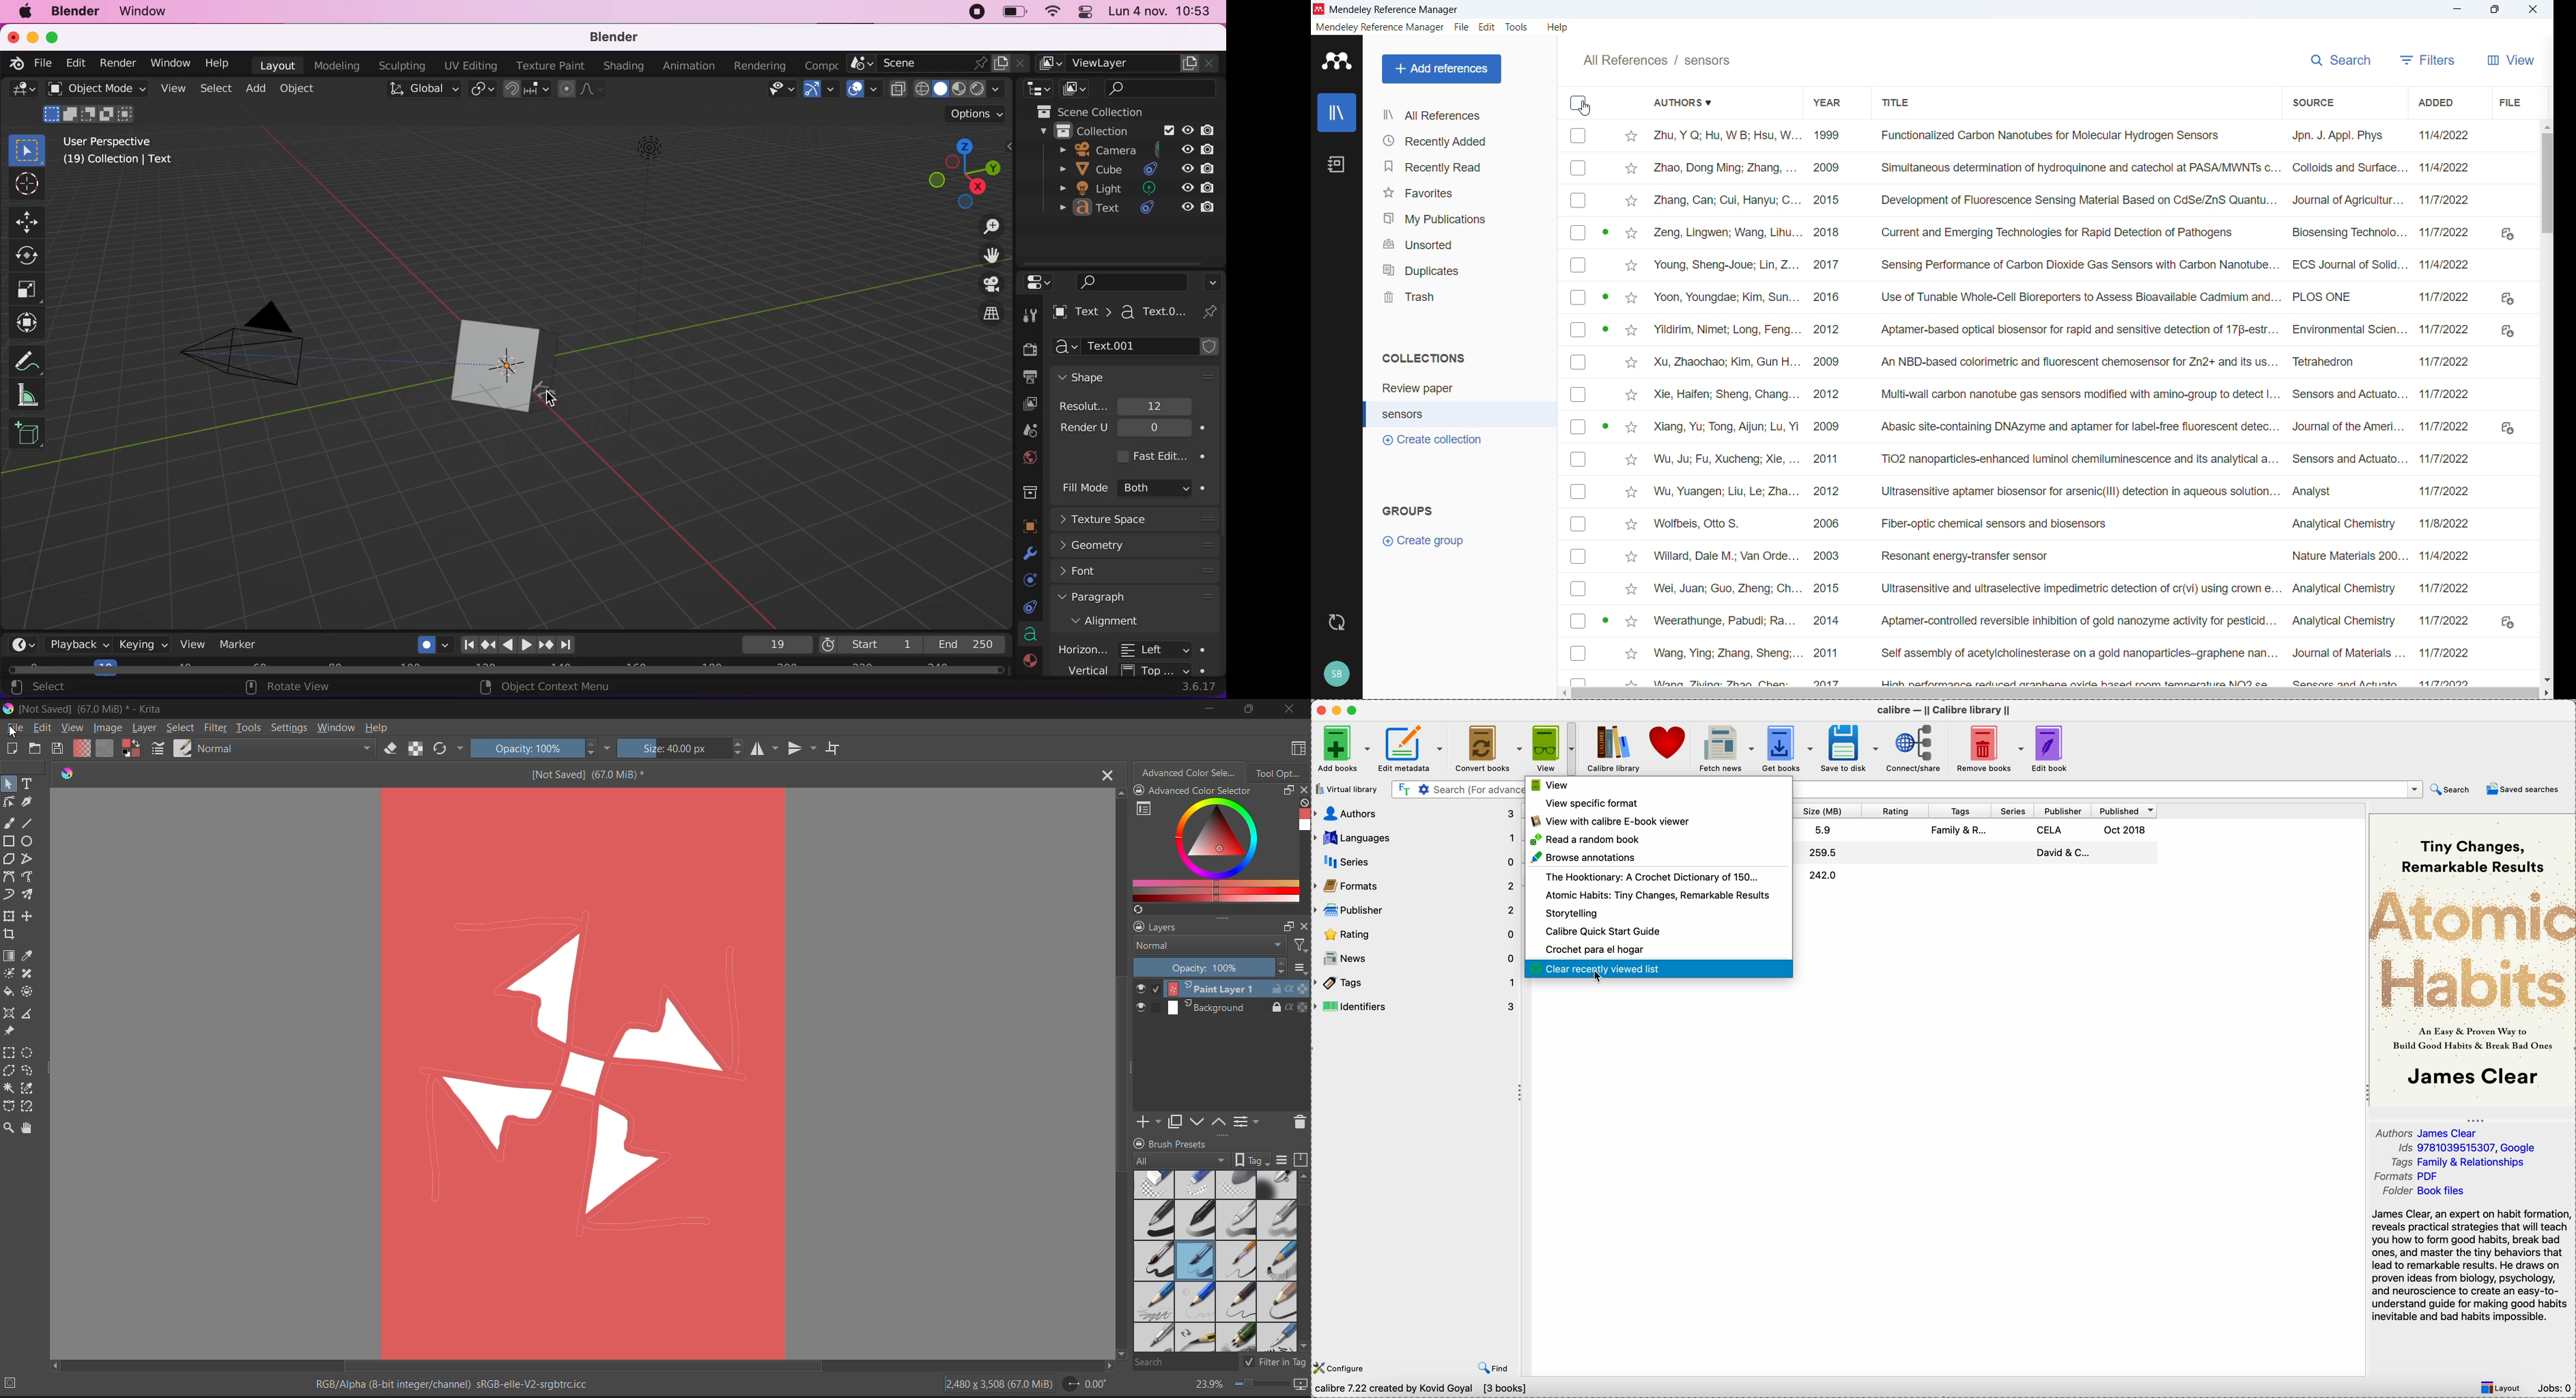 The height and width of the screenshot is (1400, 2576). What do you see at coordinates (1416, 982) in the screenshot?
I see `tags` at bounding box center [1416, 982].